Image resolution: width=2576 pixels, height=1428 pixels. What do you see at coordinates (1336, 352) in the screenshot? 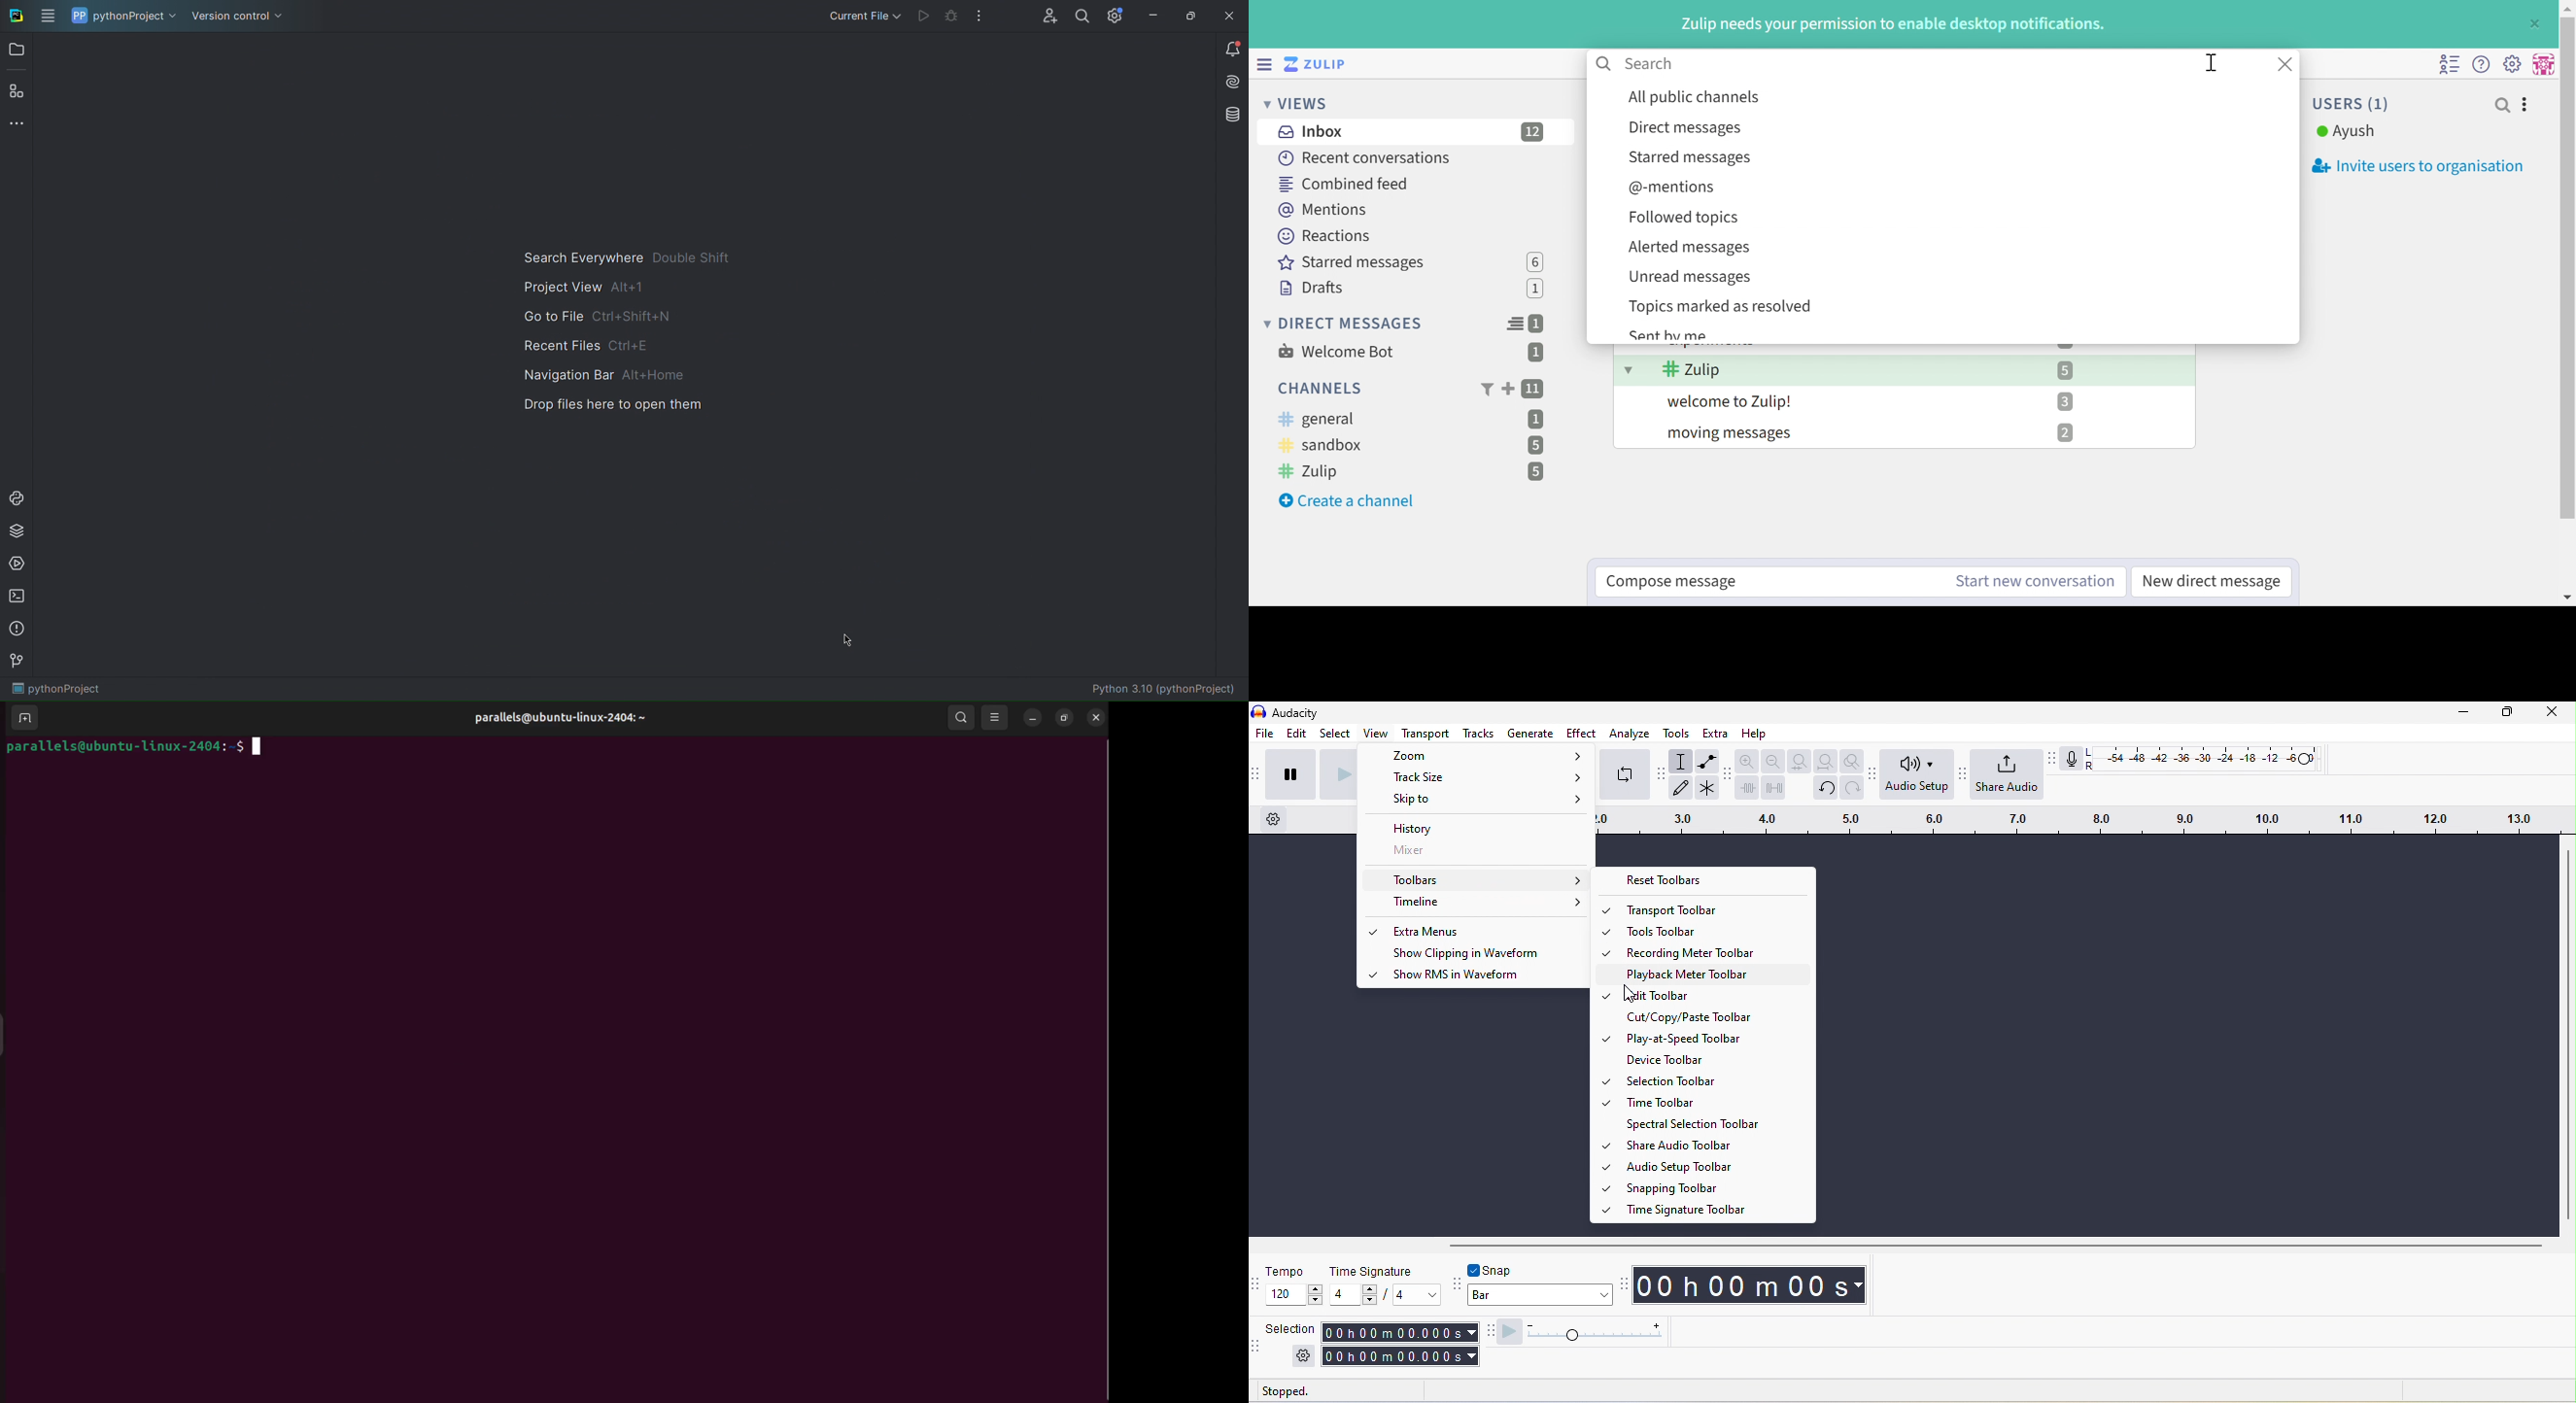
I see `Welcome Bot` at bounding box center [1336, 352].